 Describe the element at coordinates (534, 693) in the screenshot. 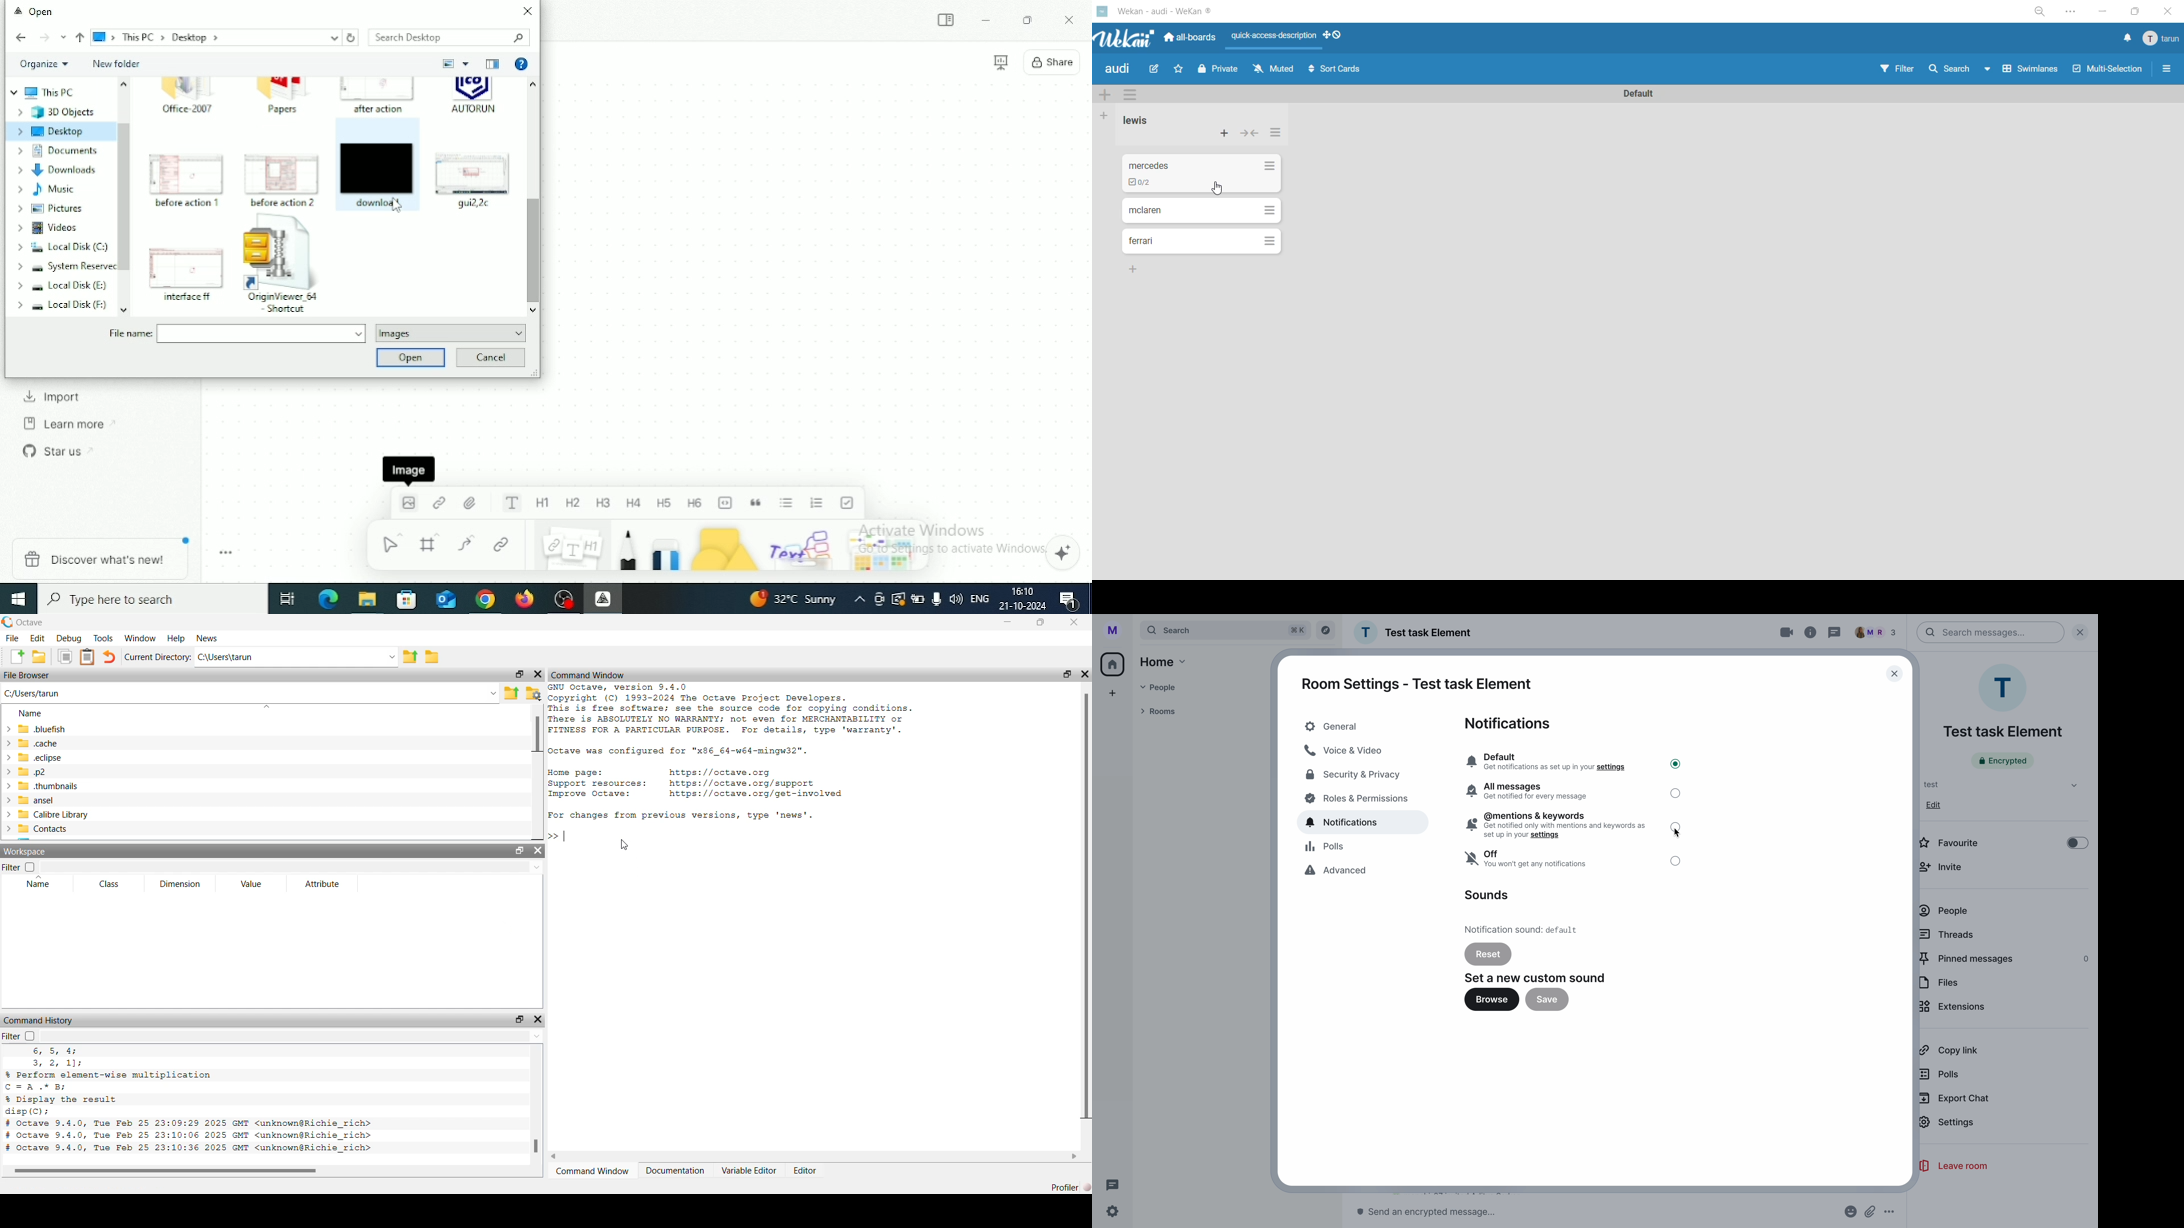

I see `Folder Settings` at that location.